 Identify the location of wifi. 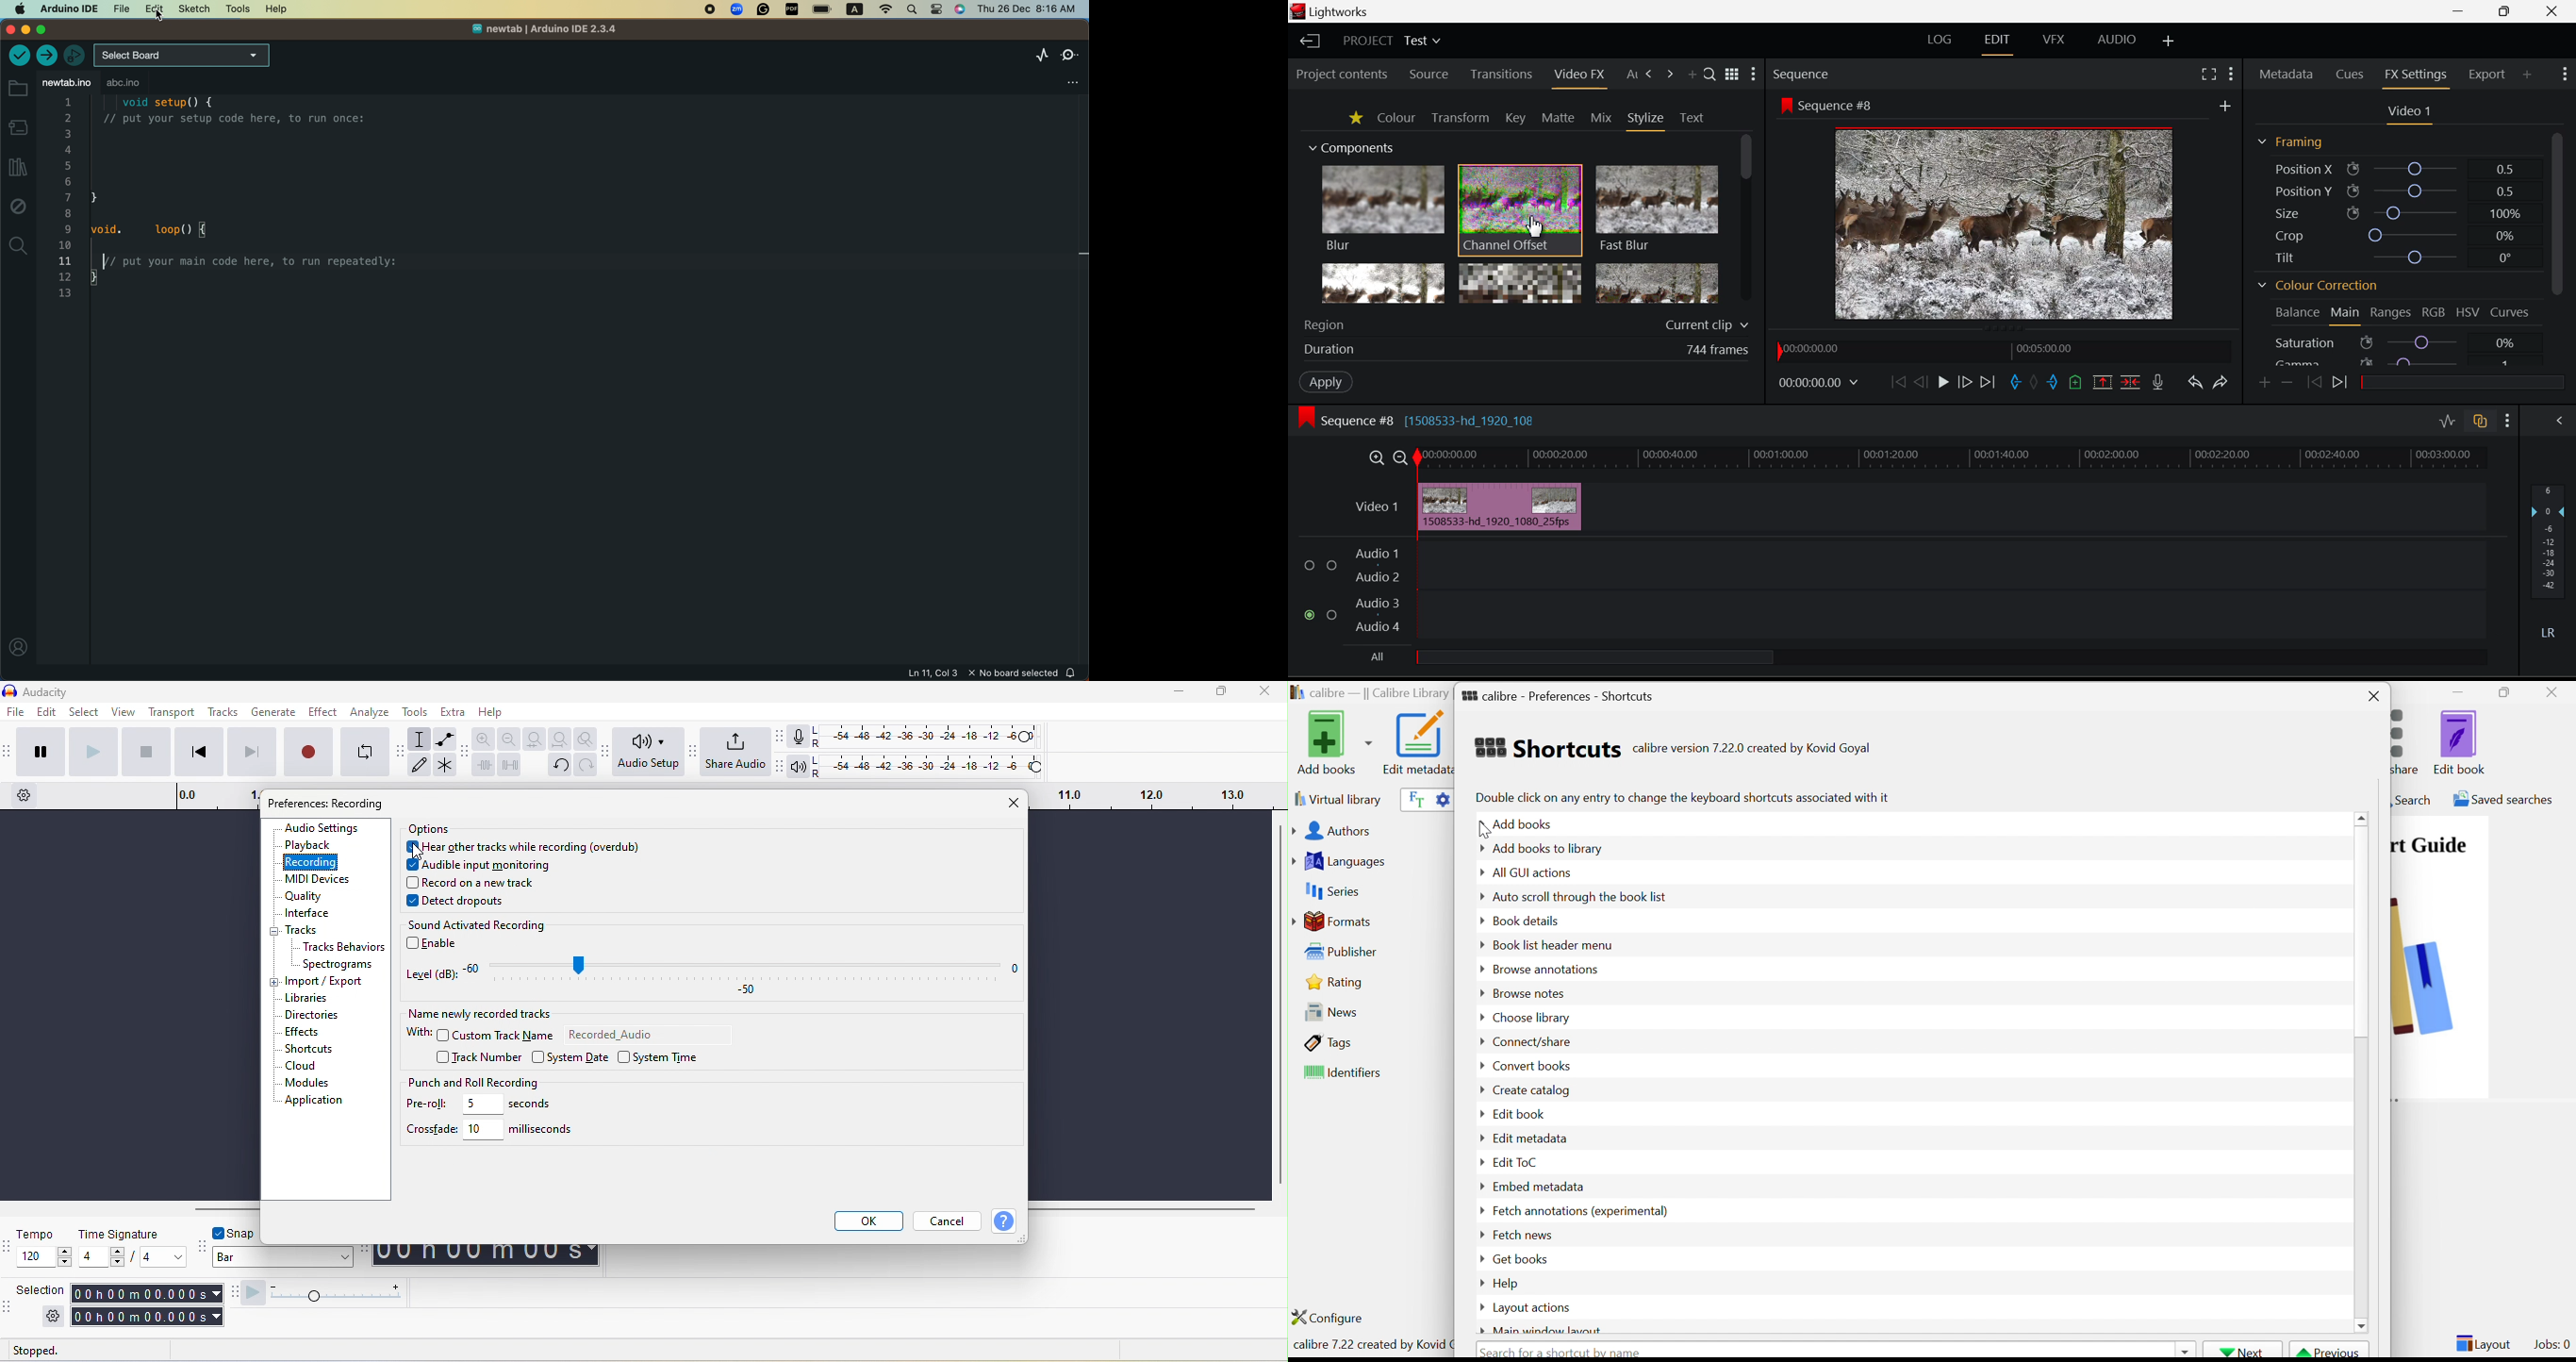
(882, 9).